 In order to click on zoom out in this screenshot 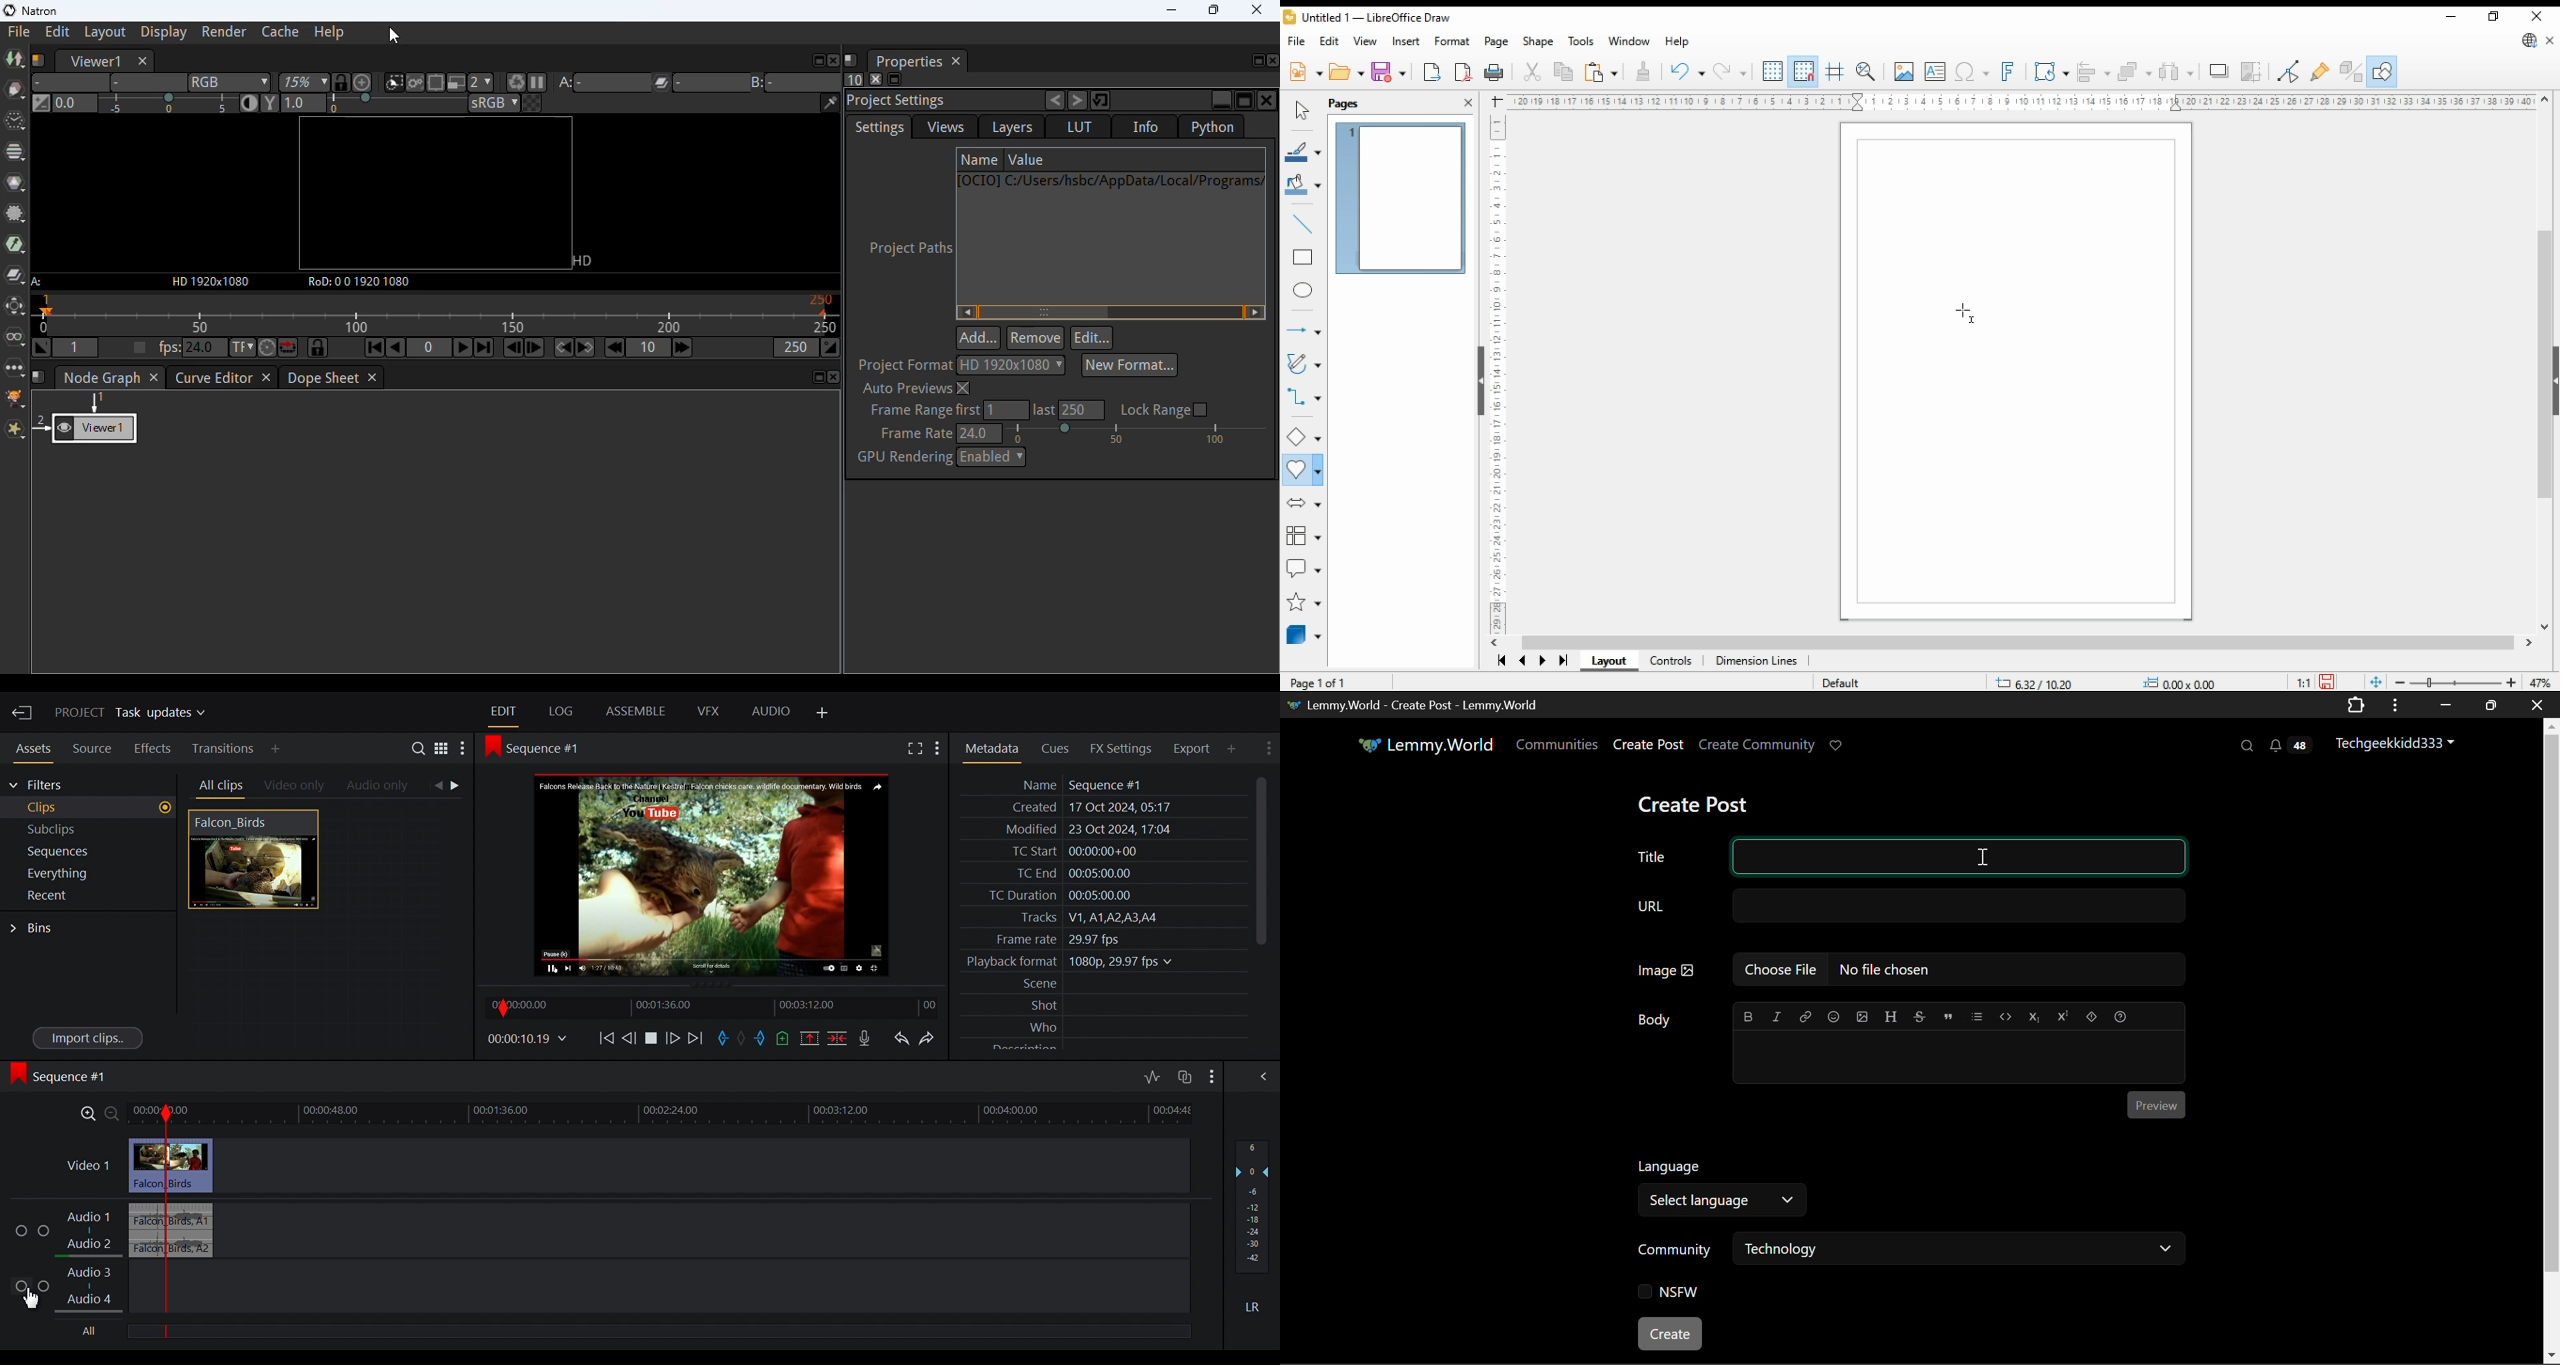, I will do `click(108, 1113)`.